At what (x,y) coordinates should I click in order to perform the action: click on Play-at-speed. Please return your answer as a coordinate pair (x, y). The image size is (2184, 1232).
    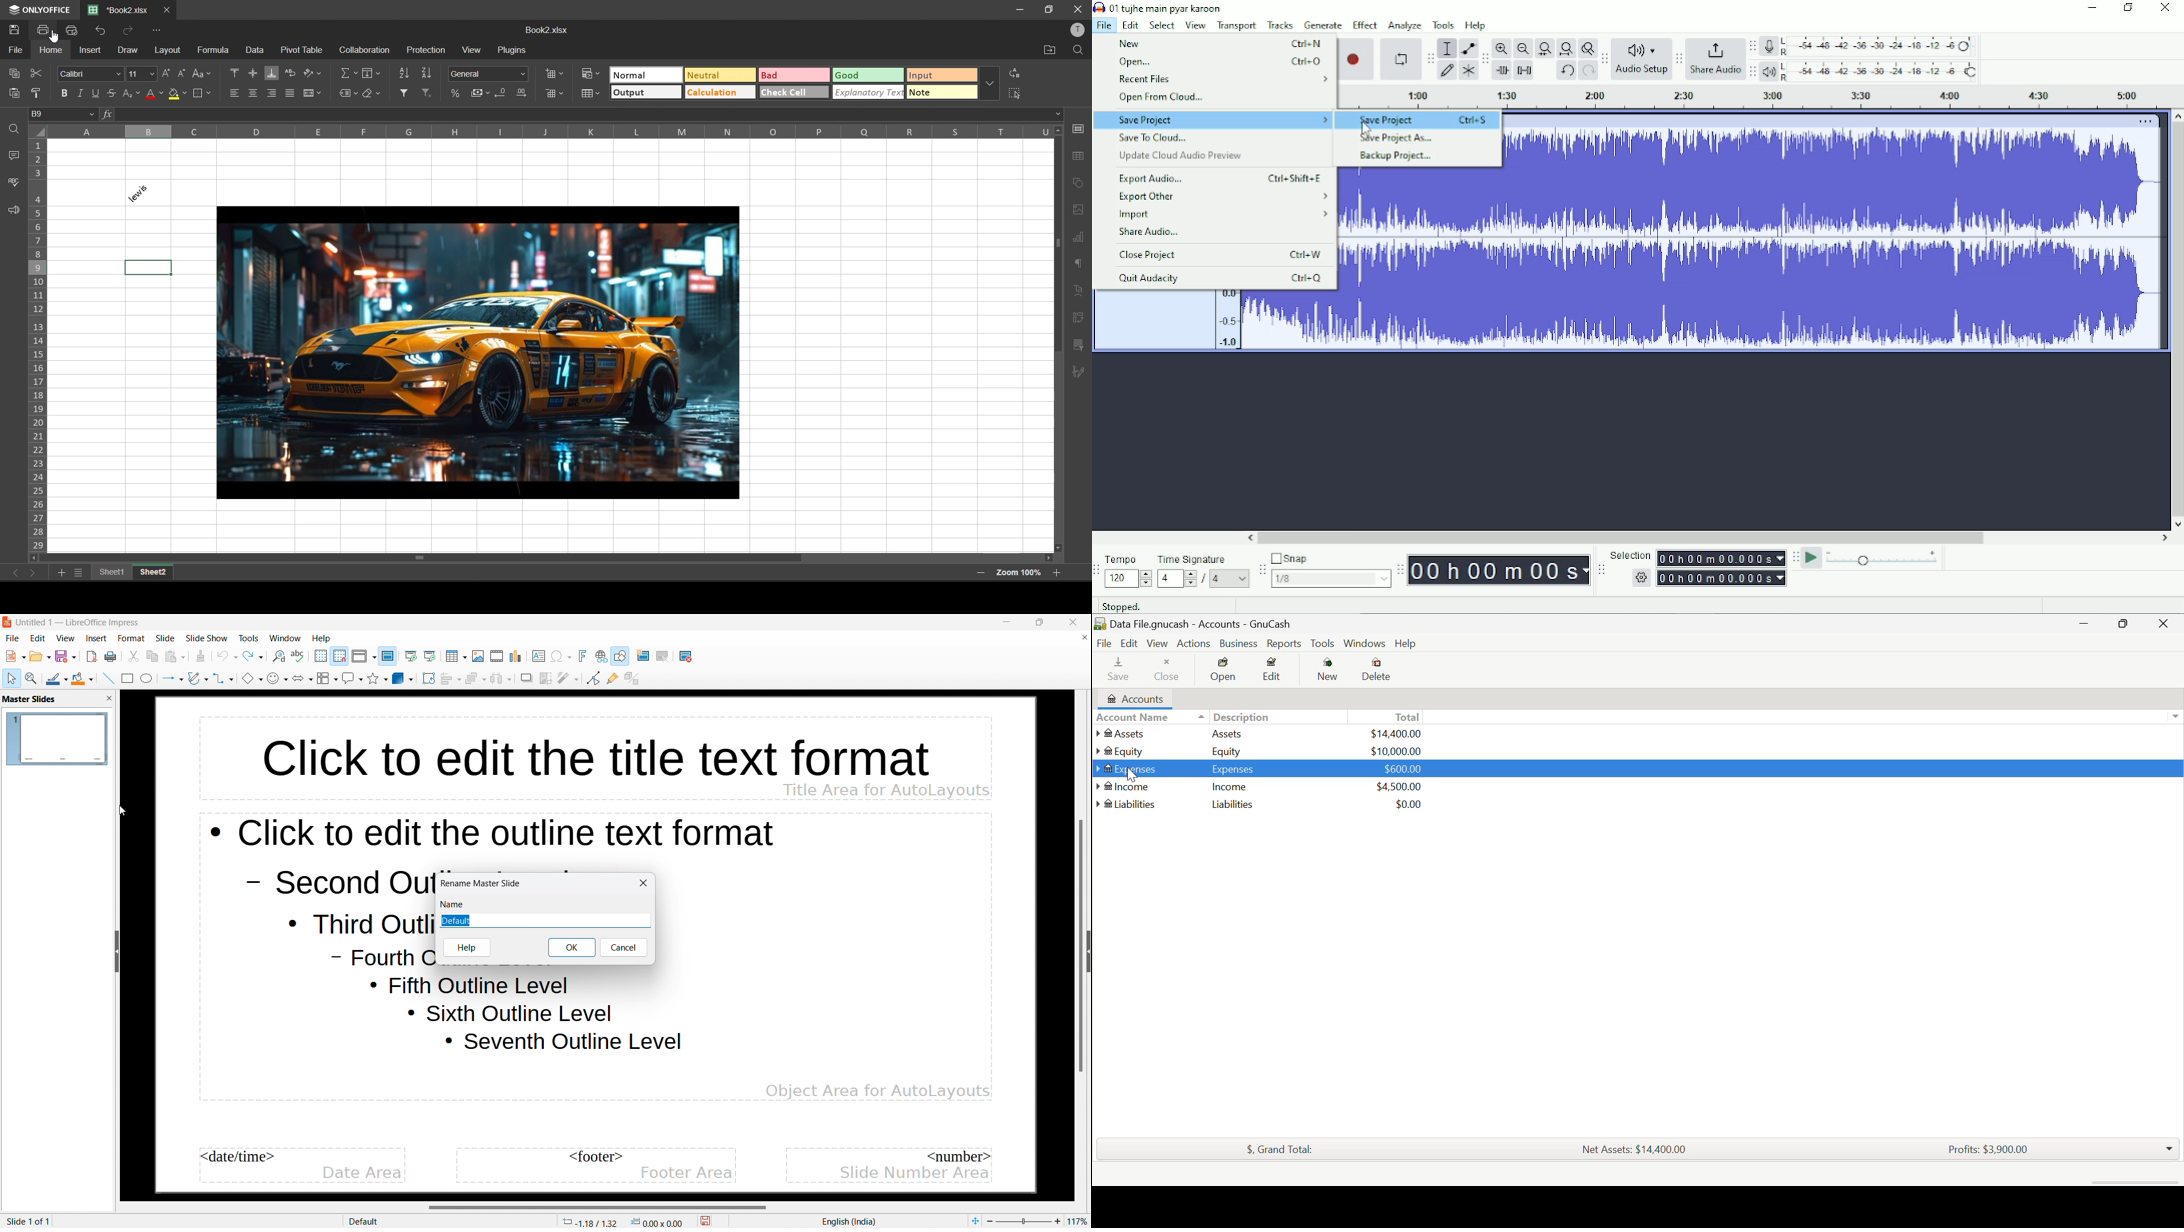
    Looking at the image, I should click on (1812, 558).